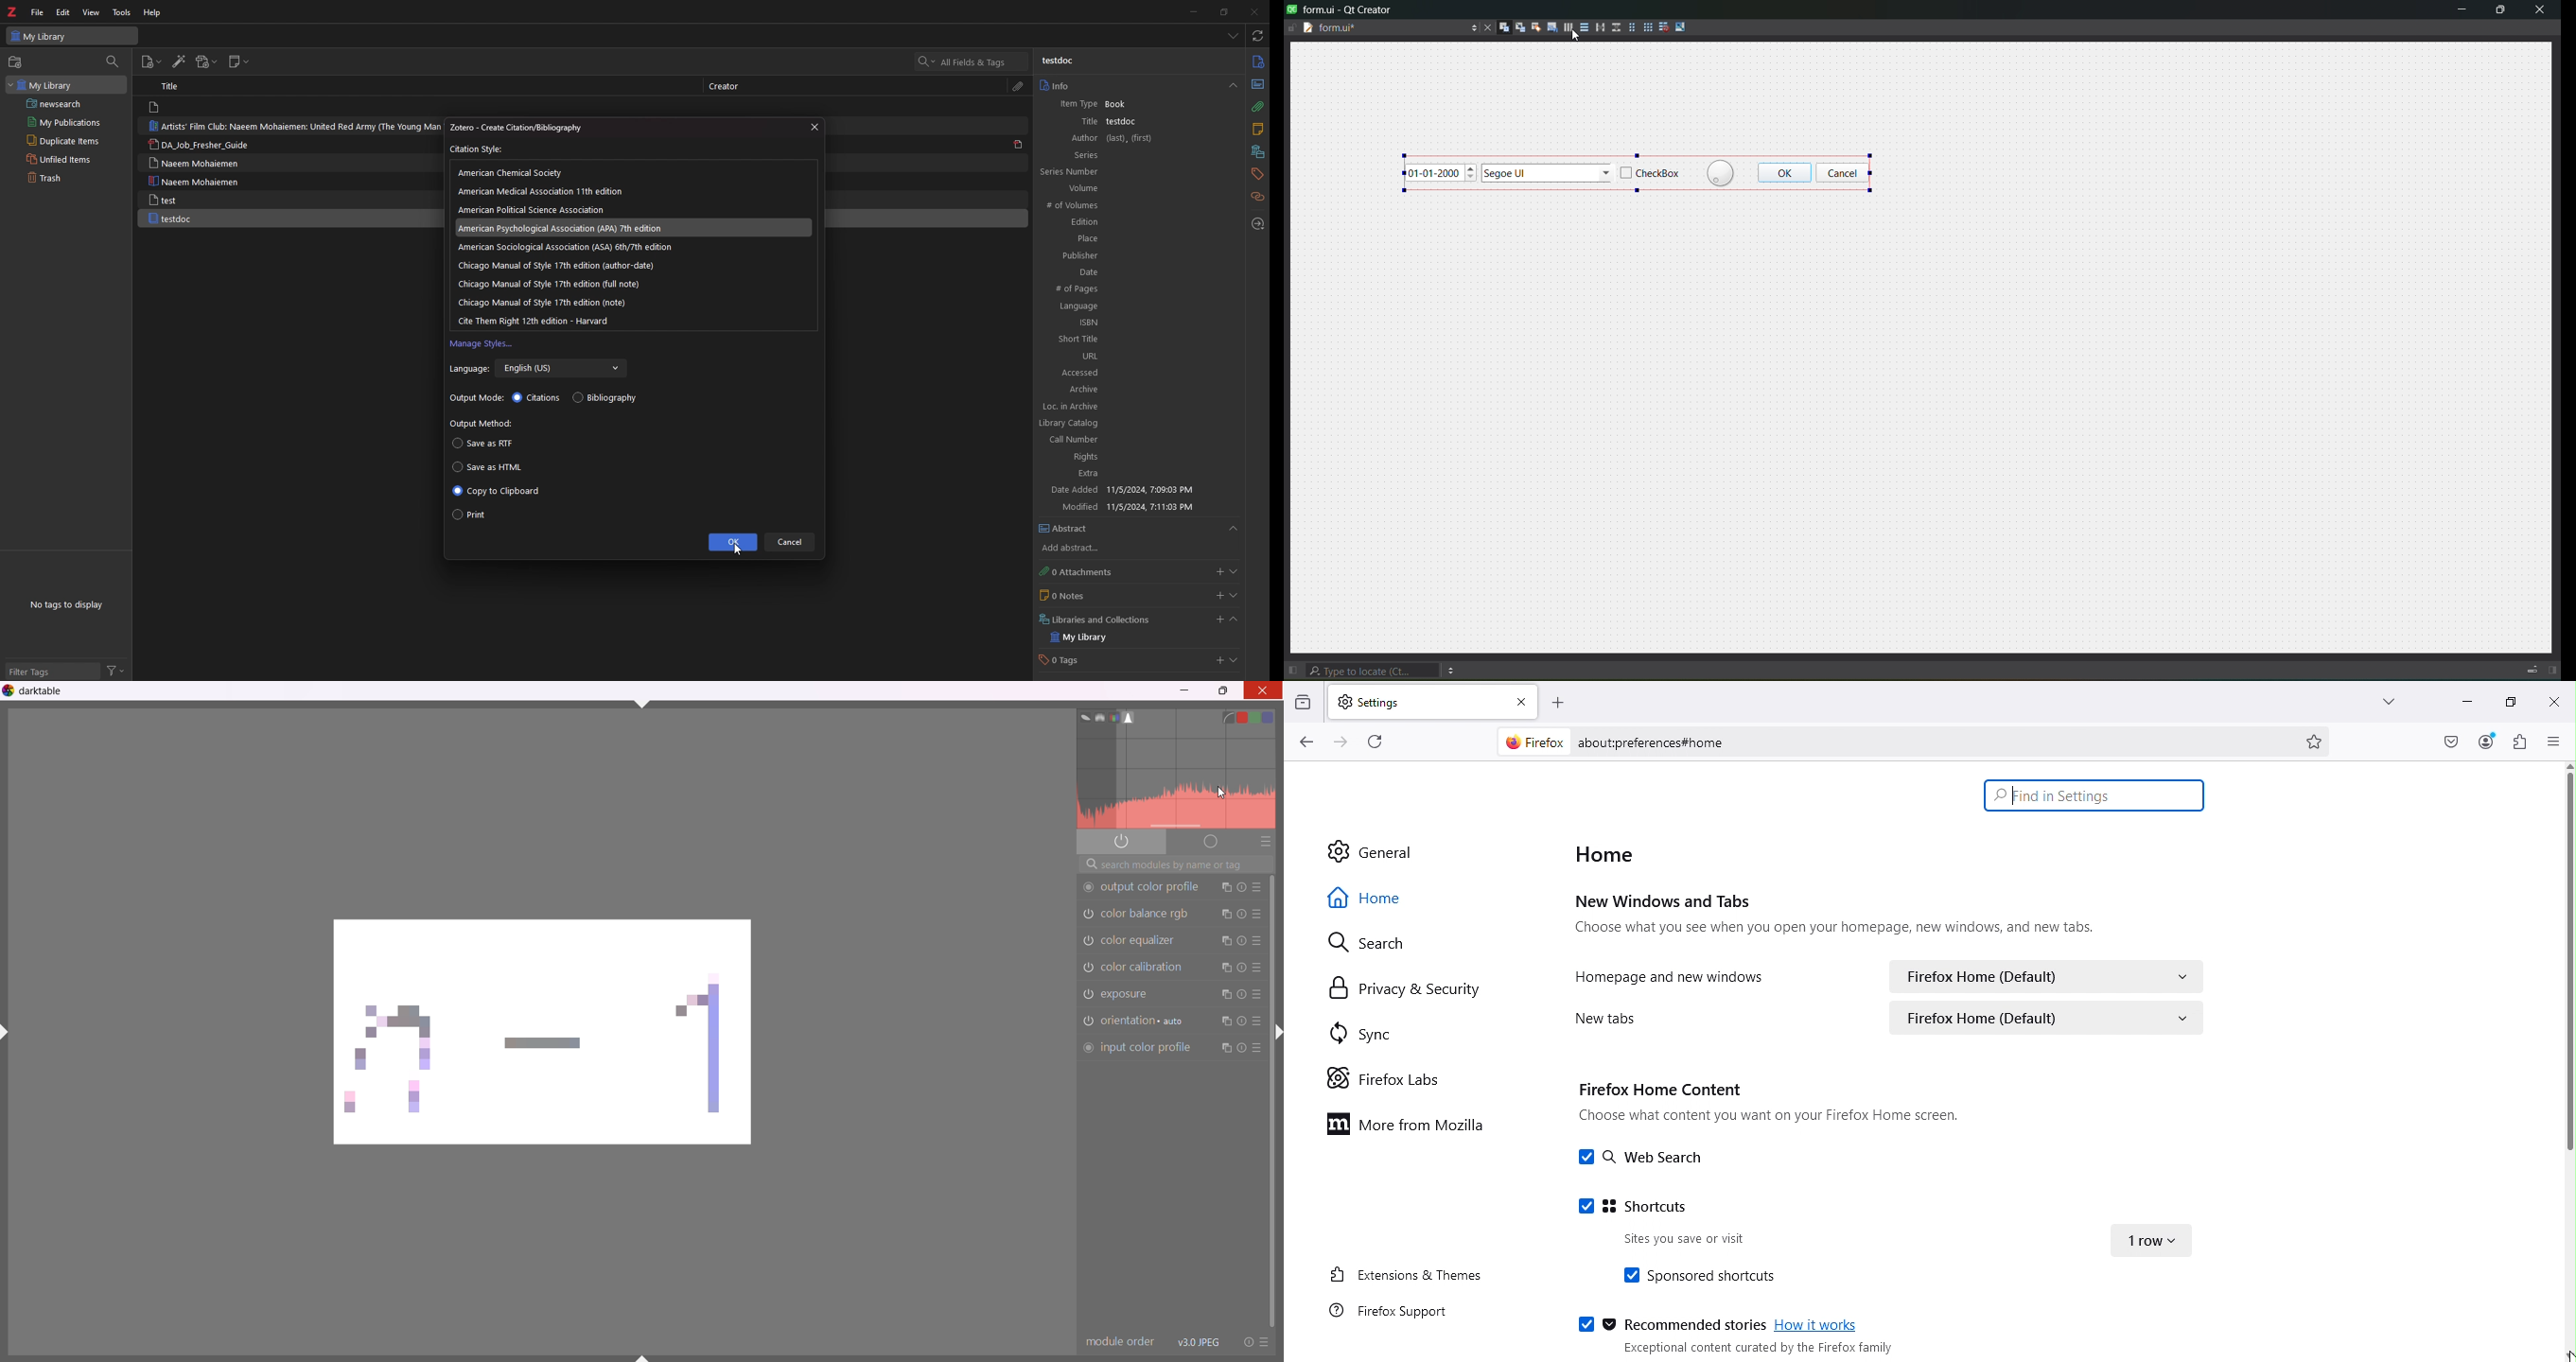  I want to click on cursor, so click(736, 549).